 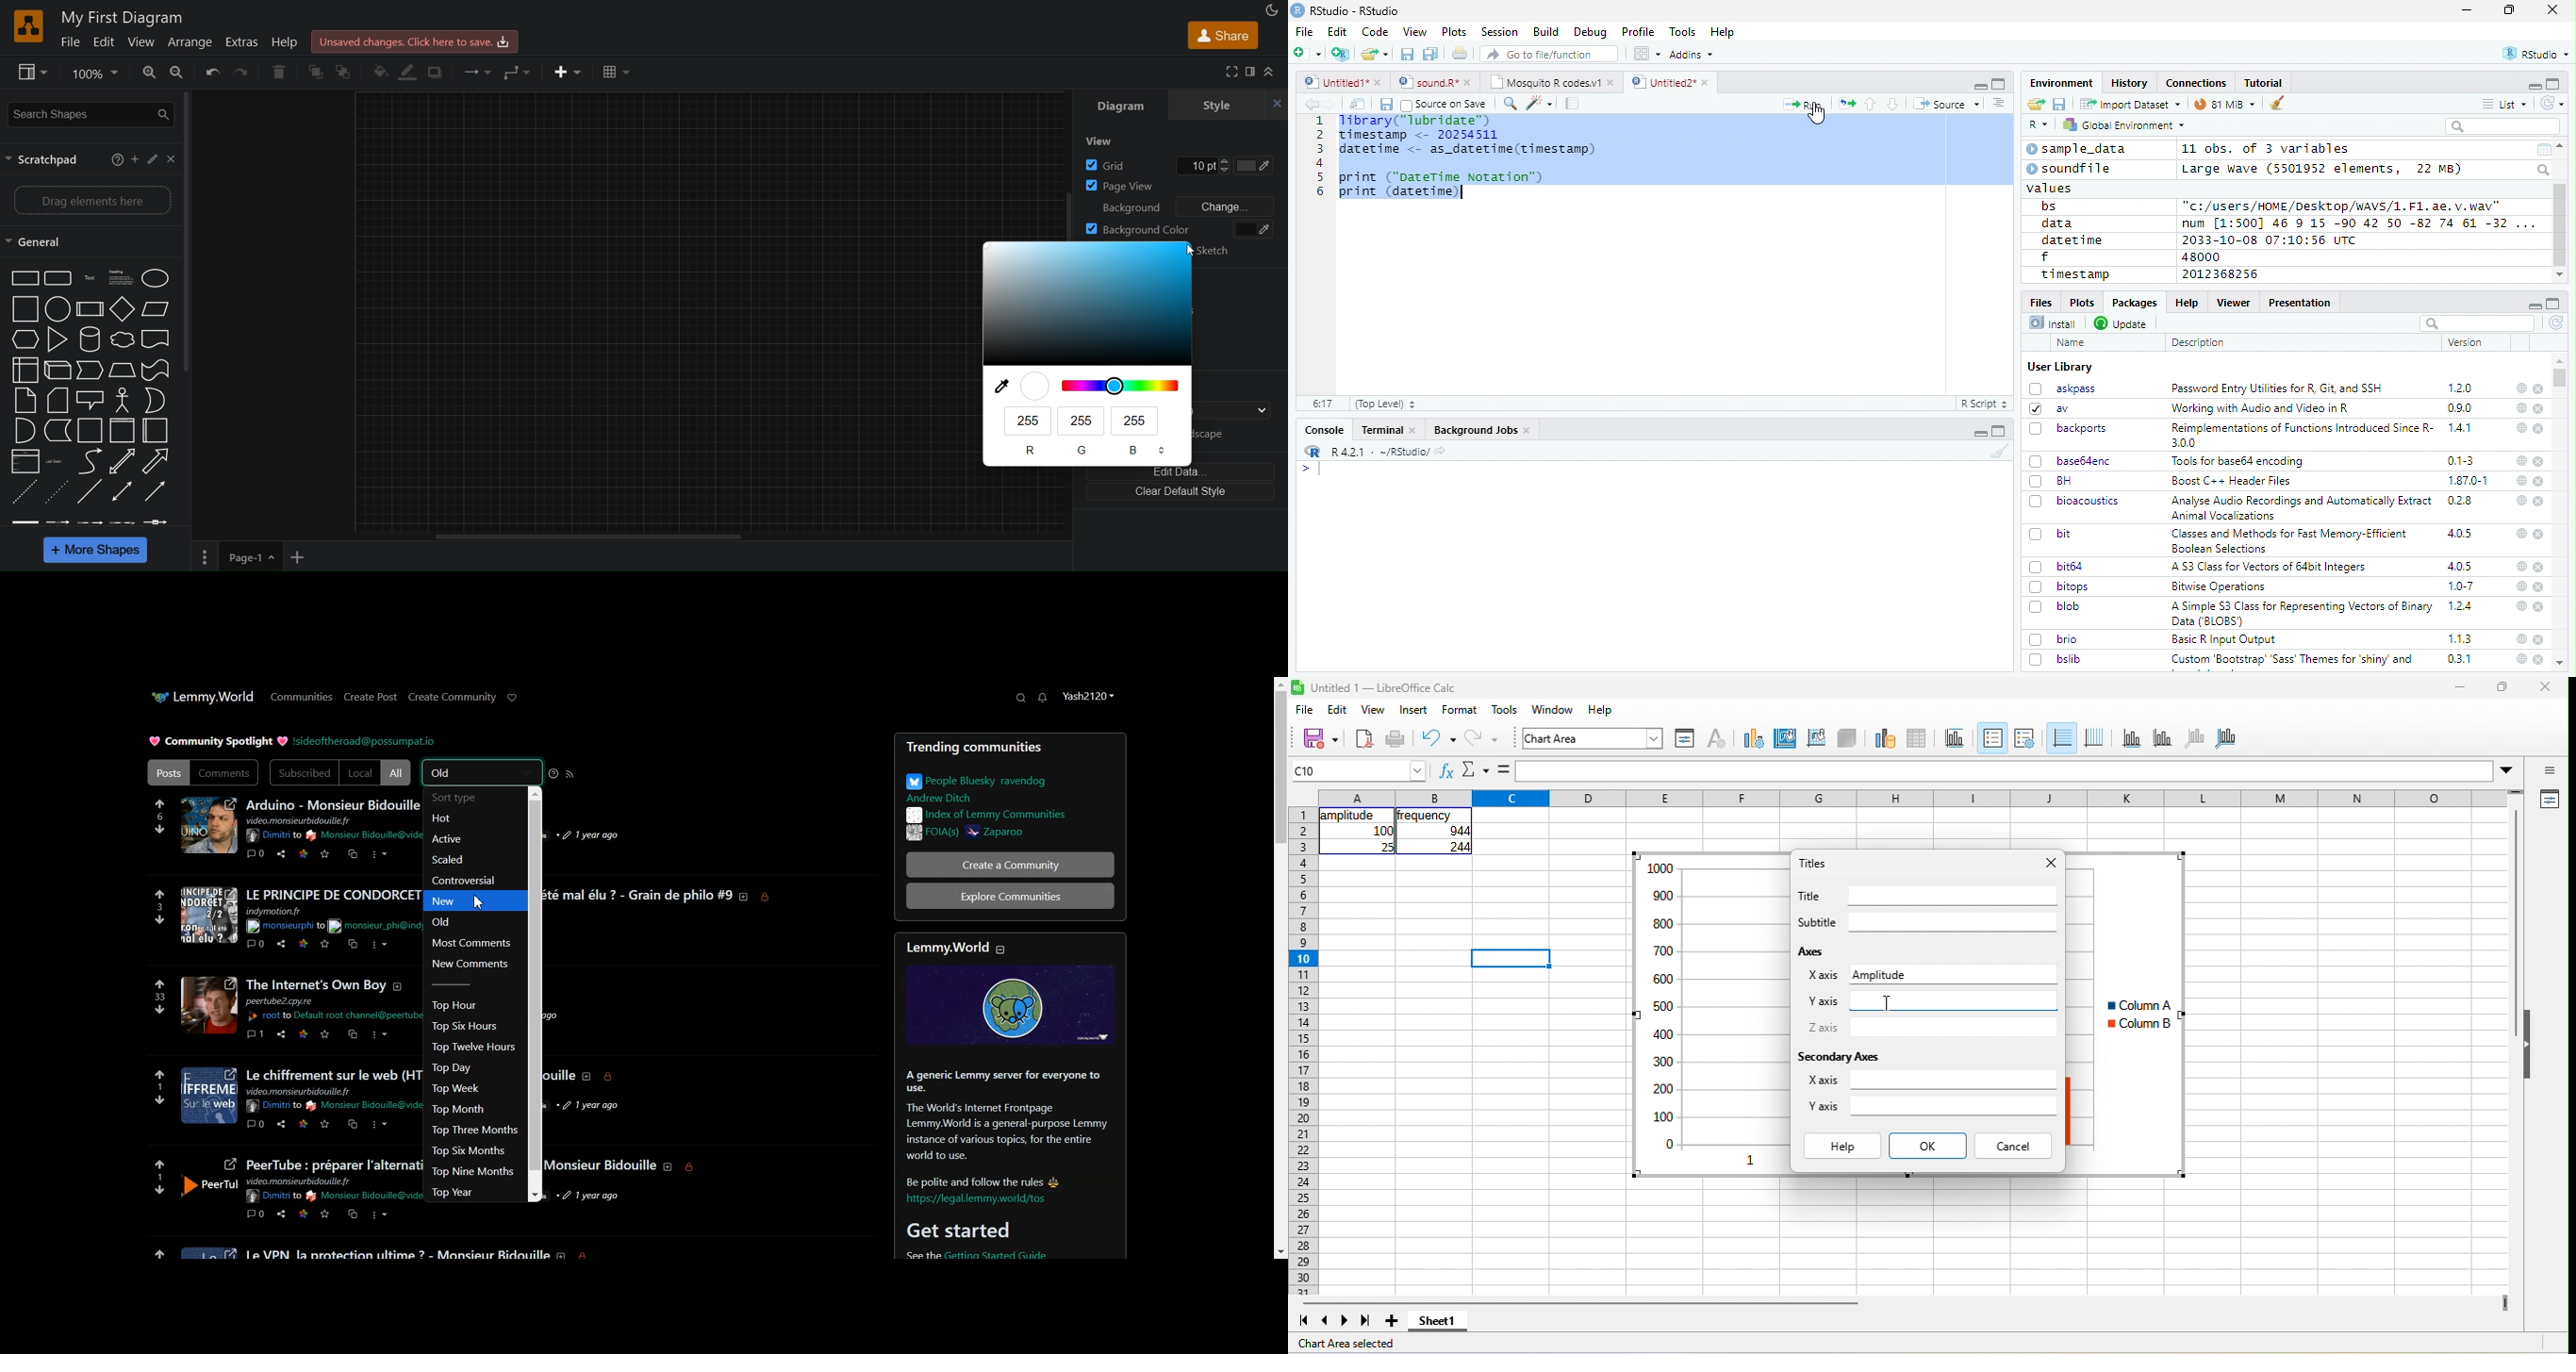 I want to click on , so click(x=378, y=945).